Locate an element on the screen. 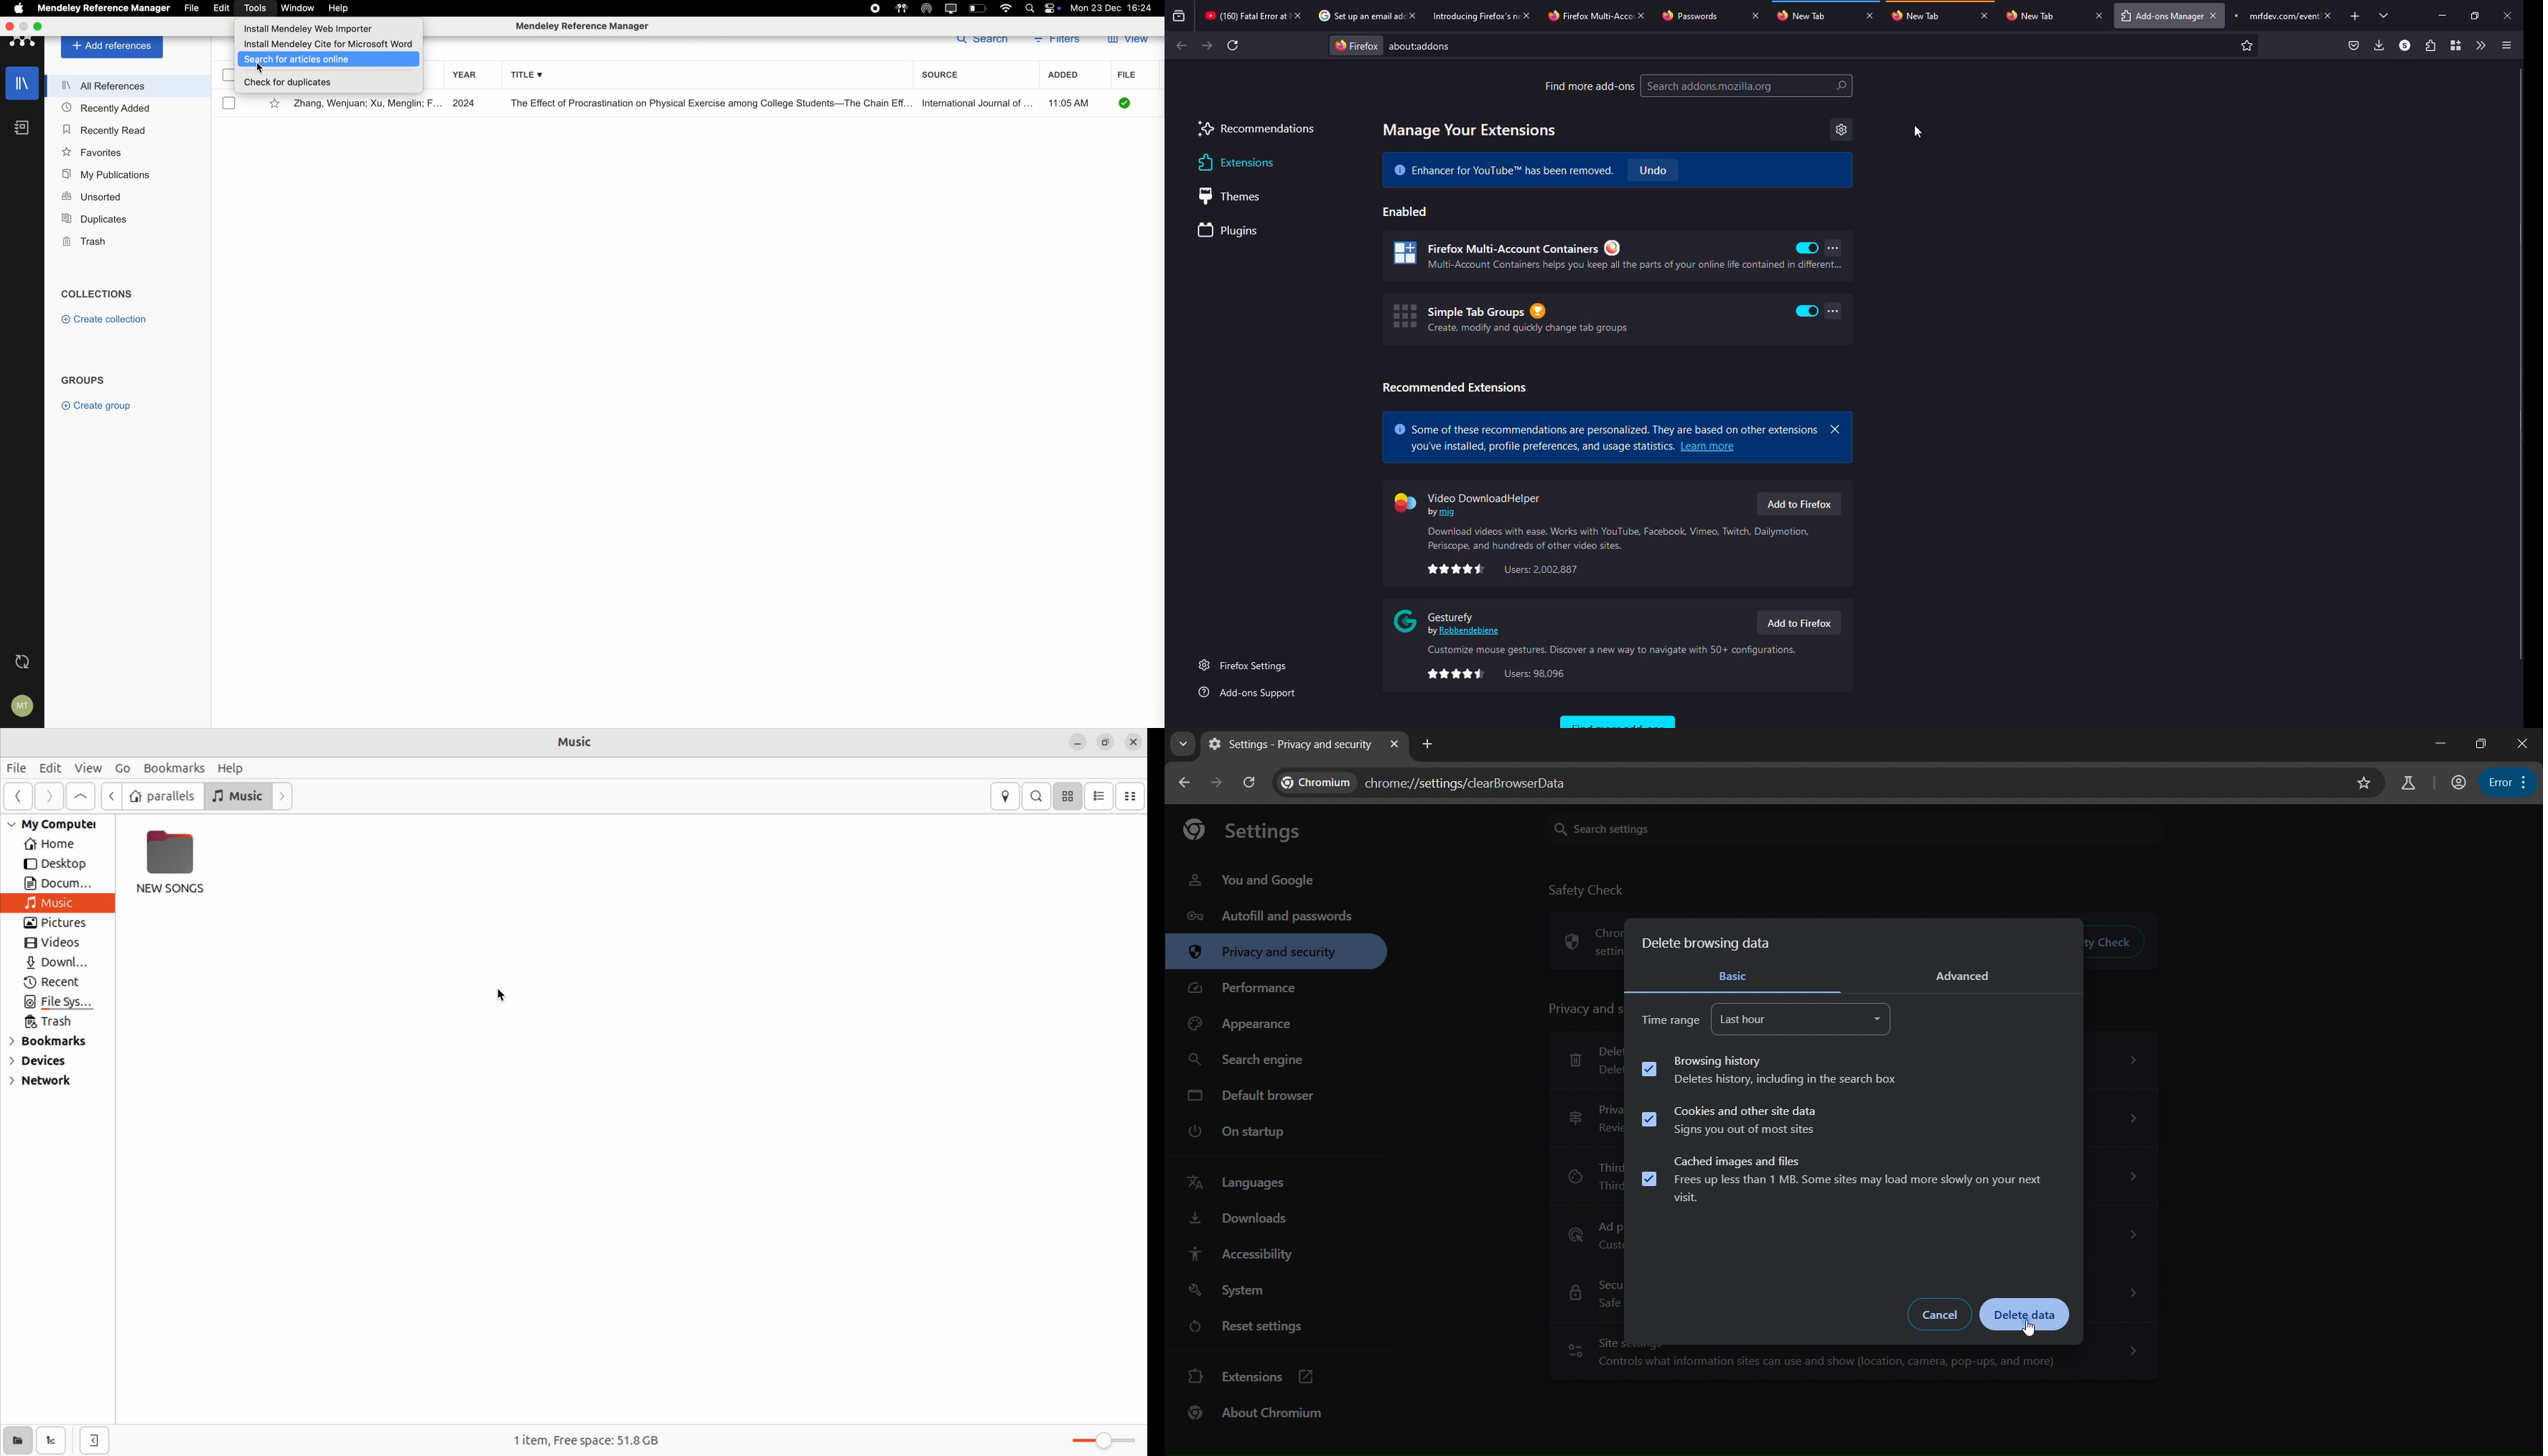  search engine is located at coordinates (1249, 1063).